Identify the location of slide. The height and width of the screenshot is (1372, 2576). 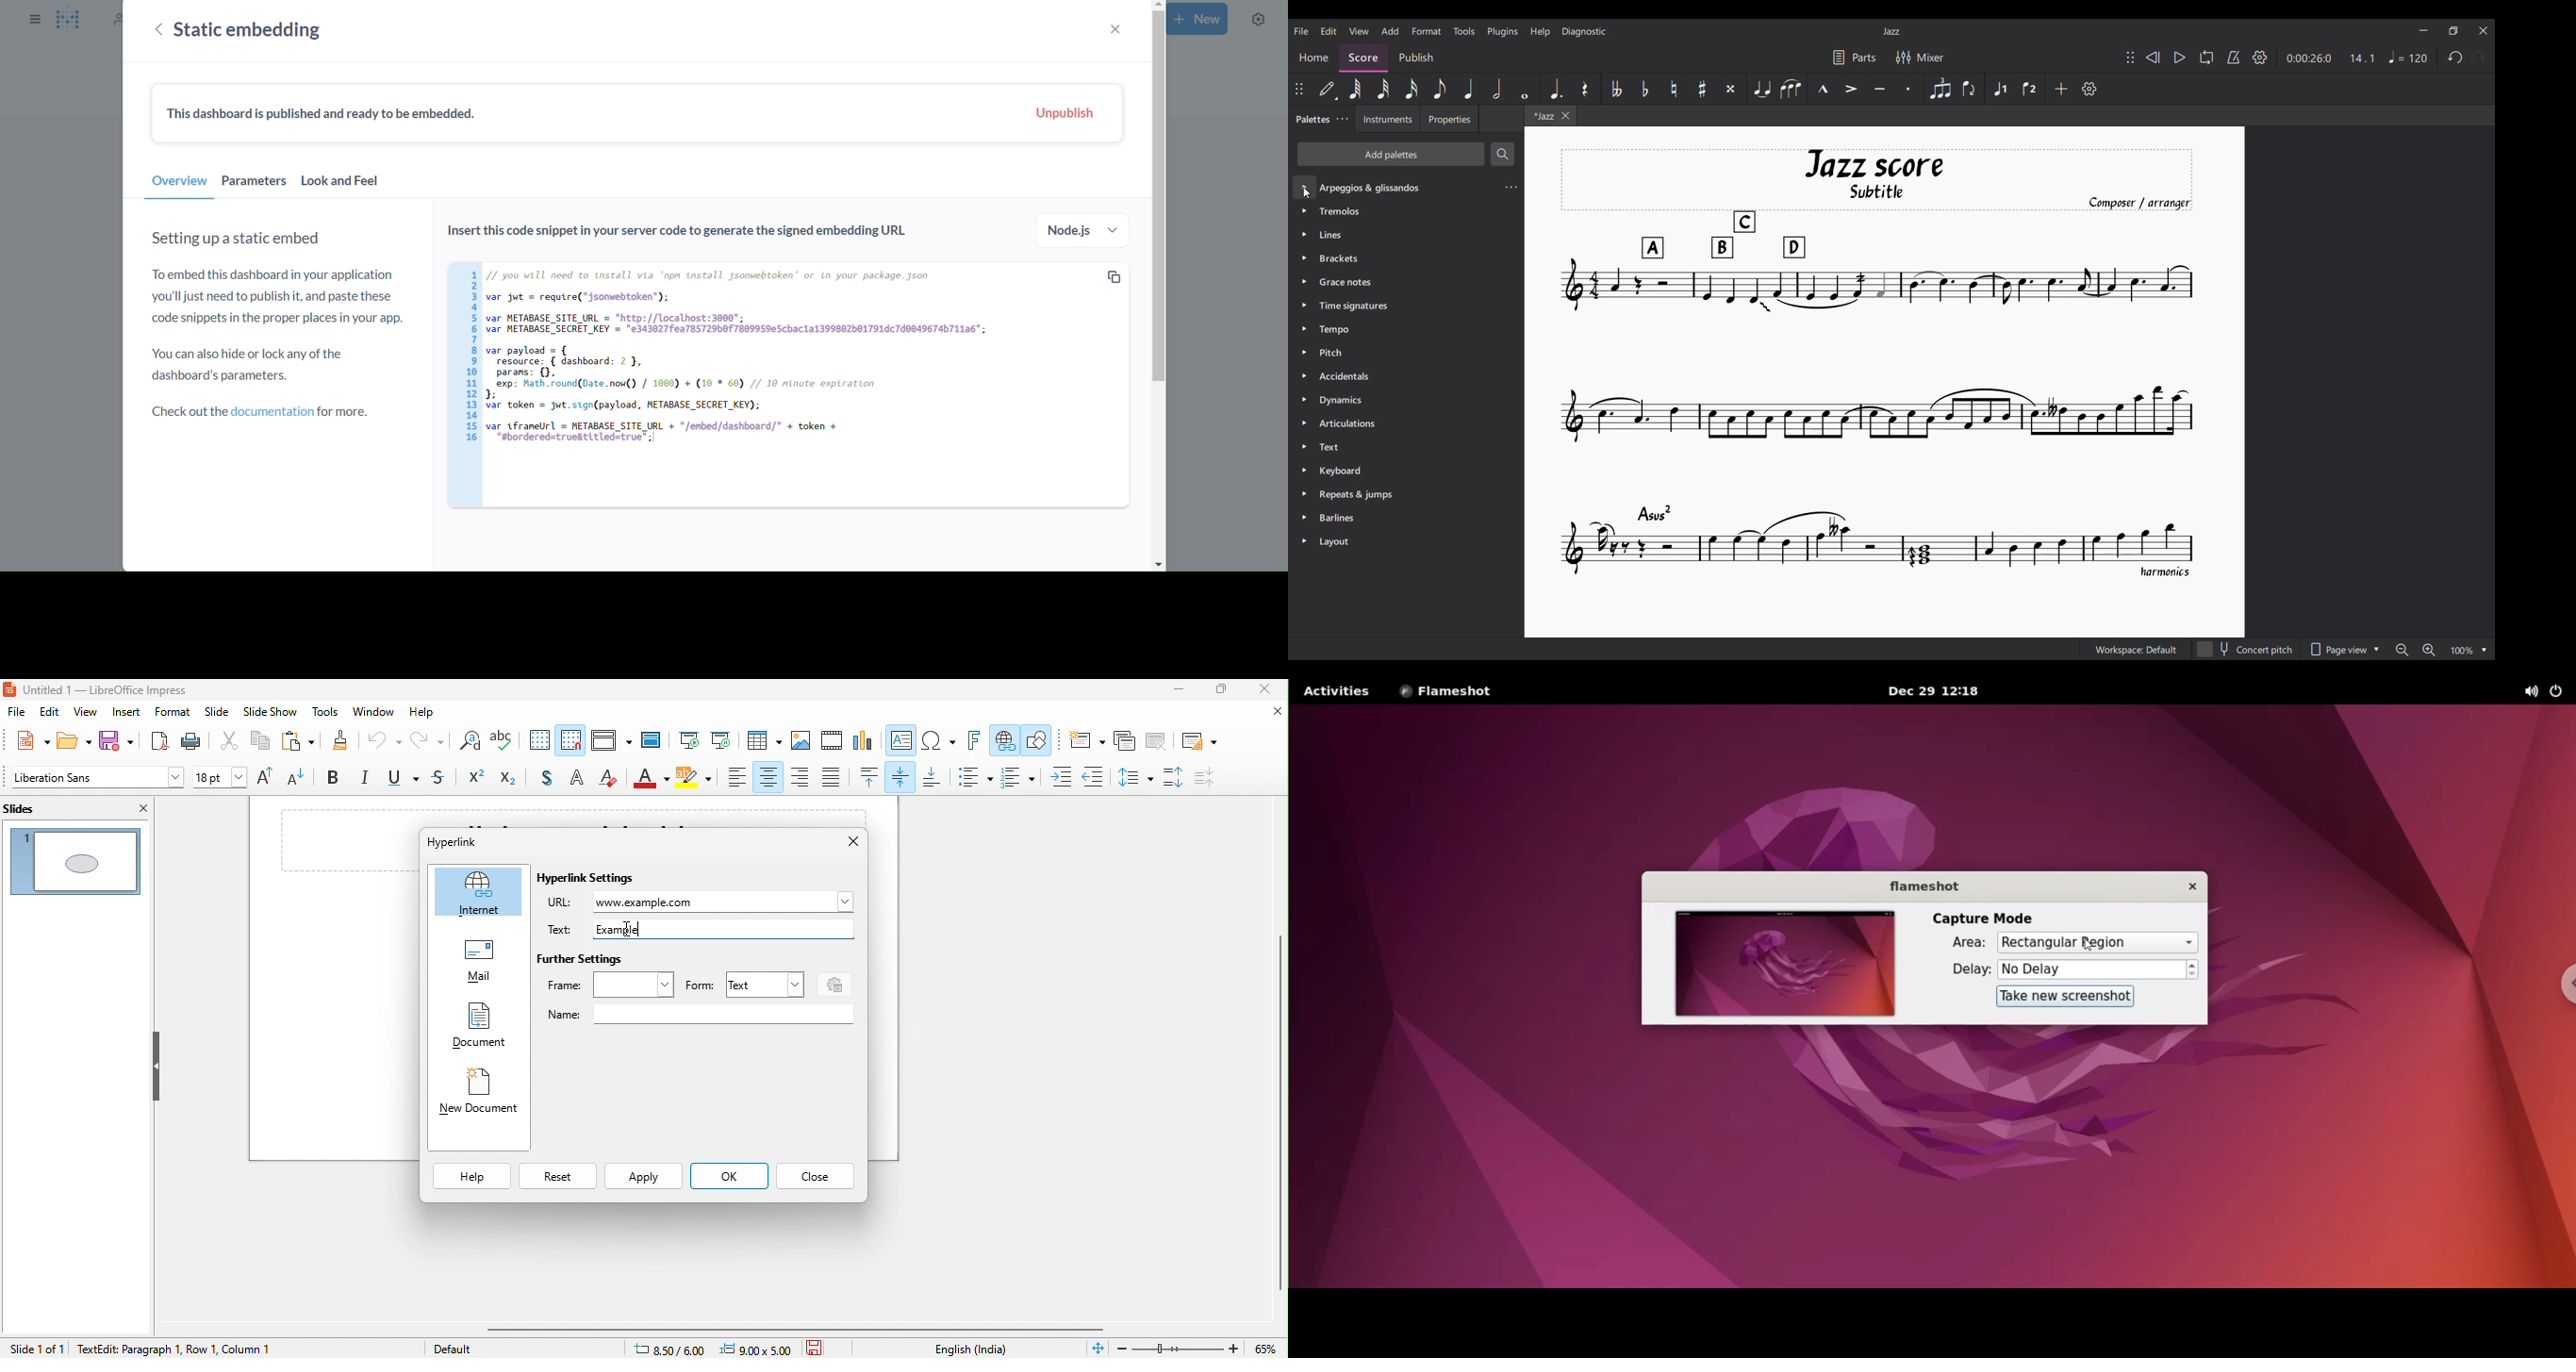
(217, 714).